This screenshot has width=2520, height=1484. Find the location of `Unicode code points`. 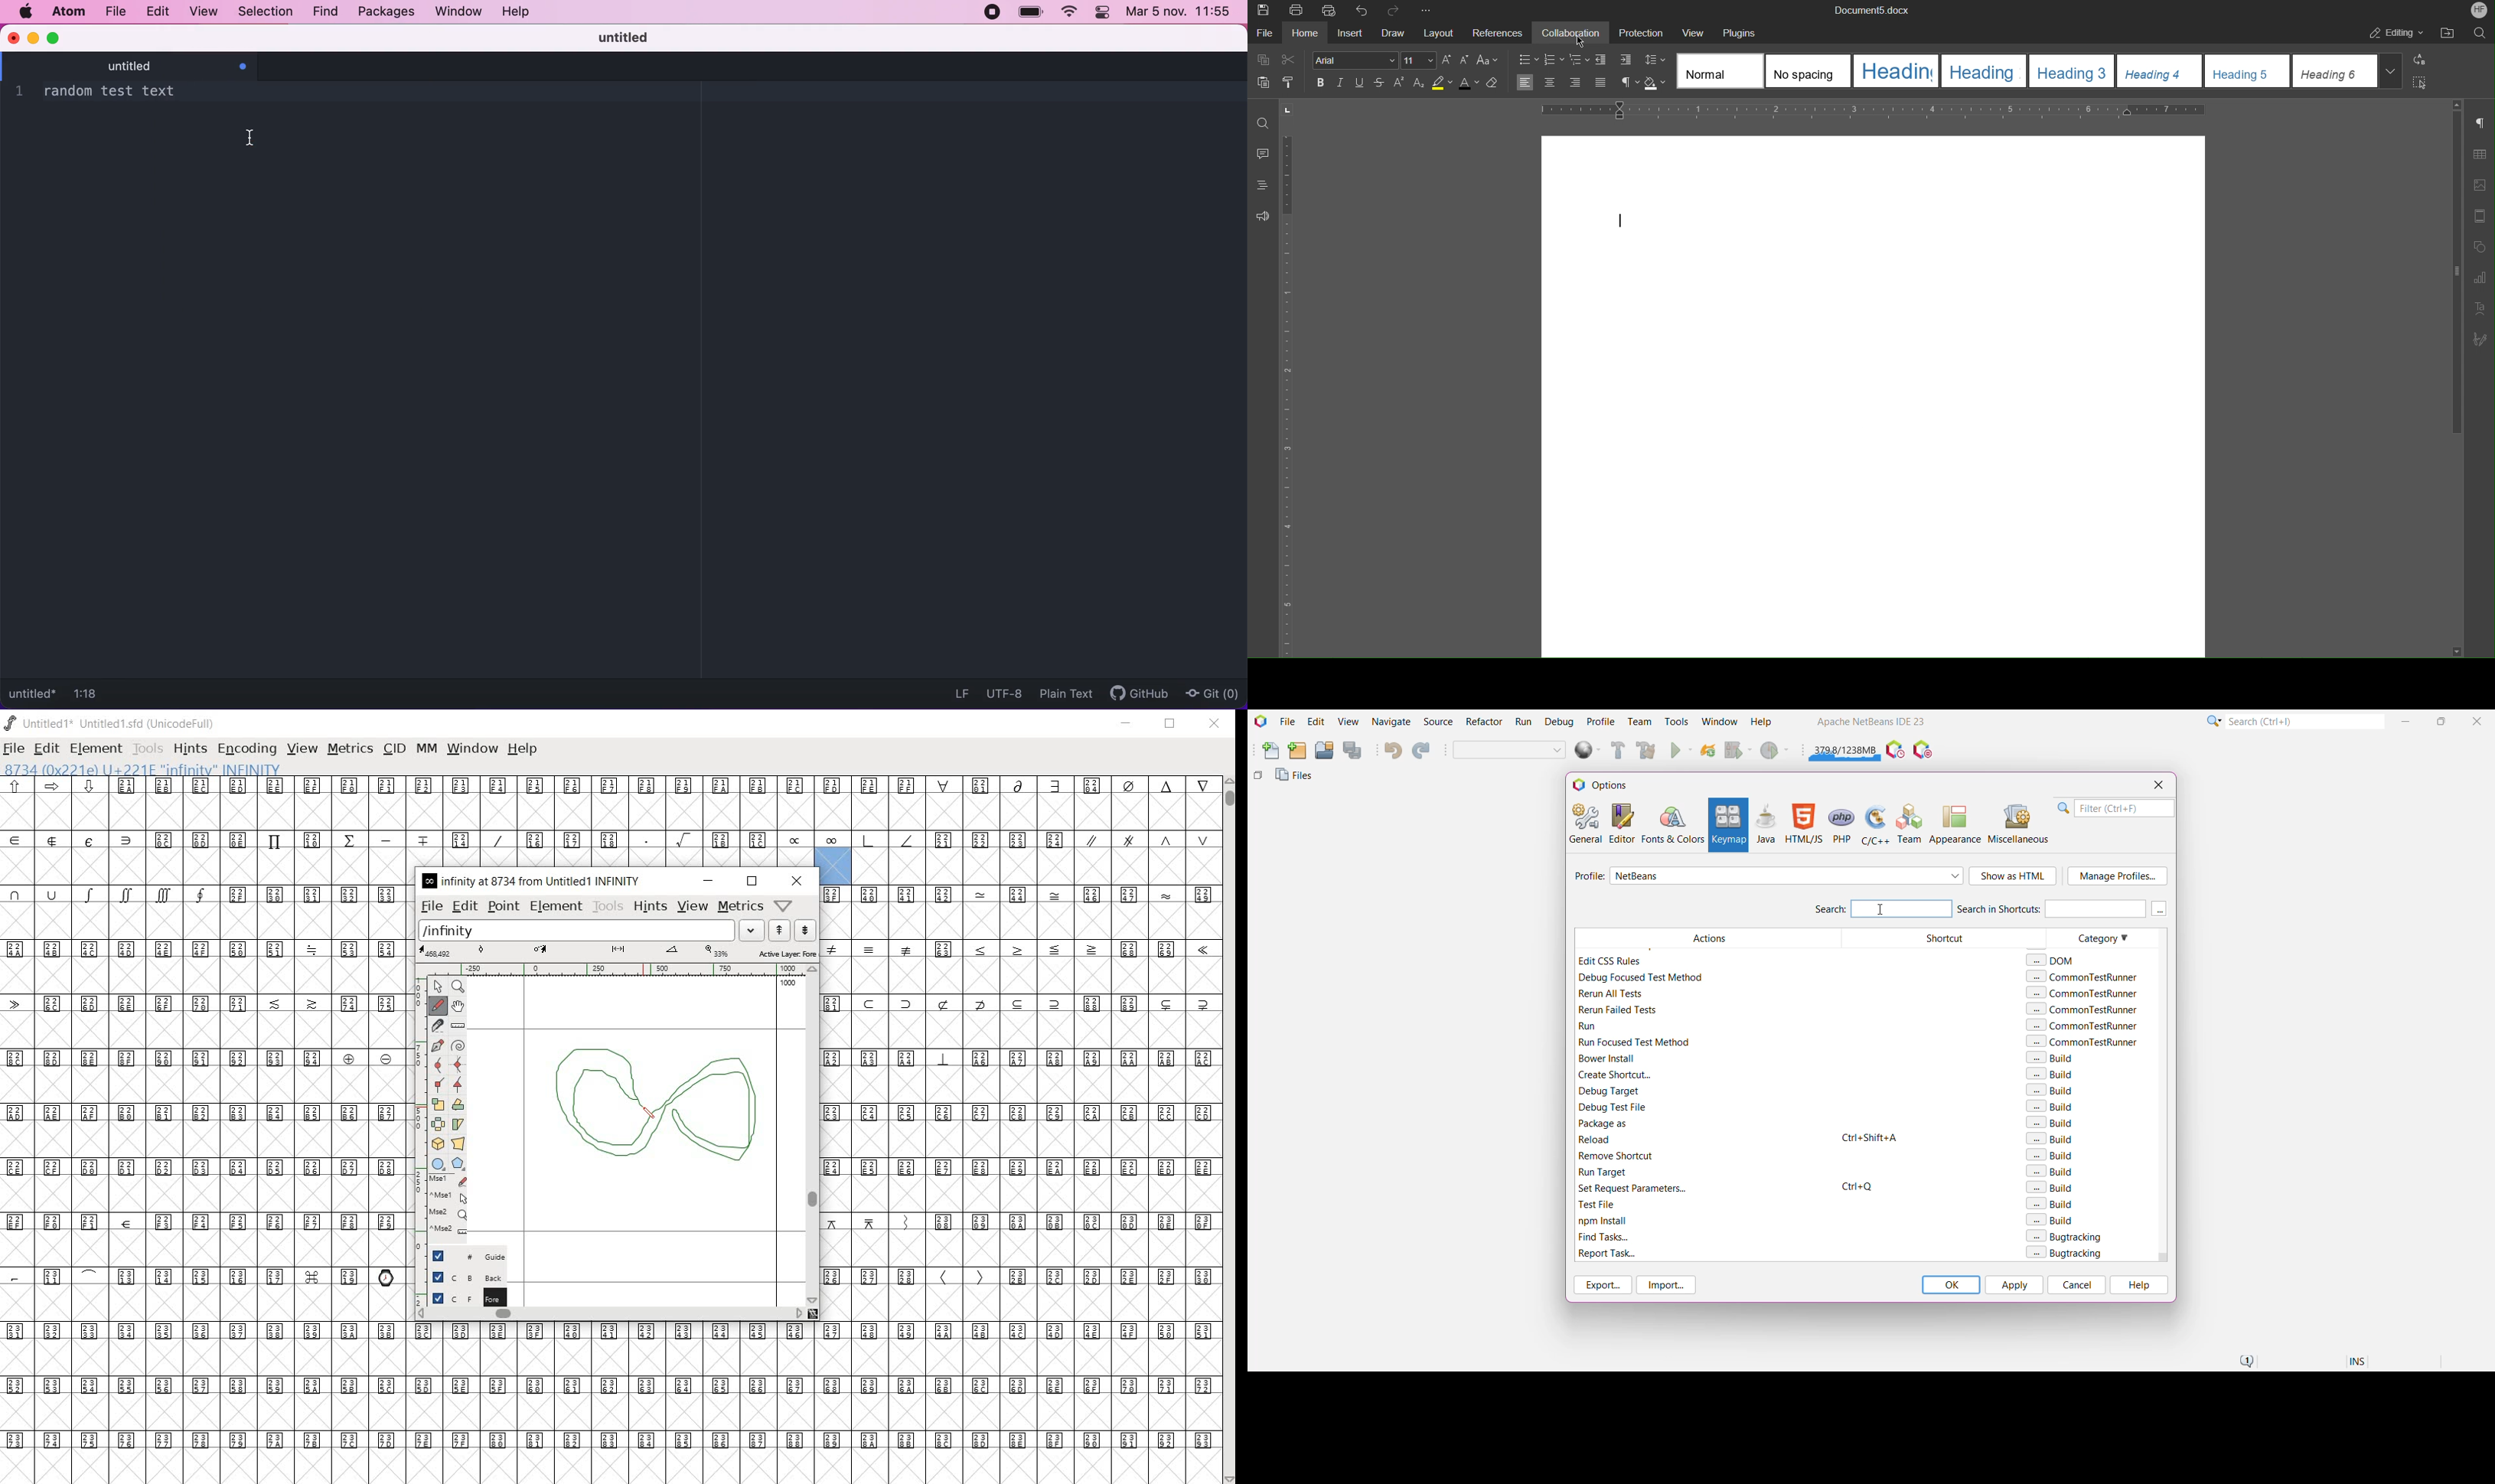

Unicode code points is located at coordinates (614, 1438).